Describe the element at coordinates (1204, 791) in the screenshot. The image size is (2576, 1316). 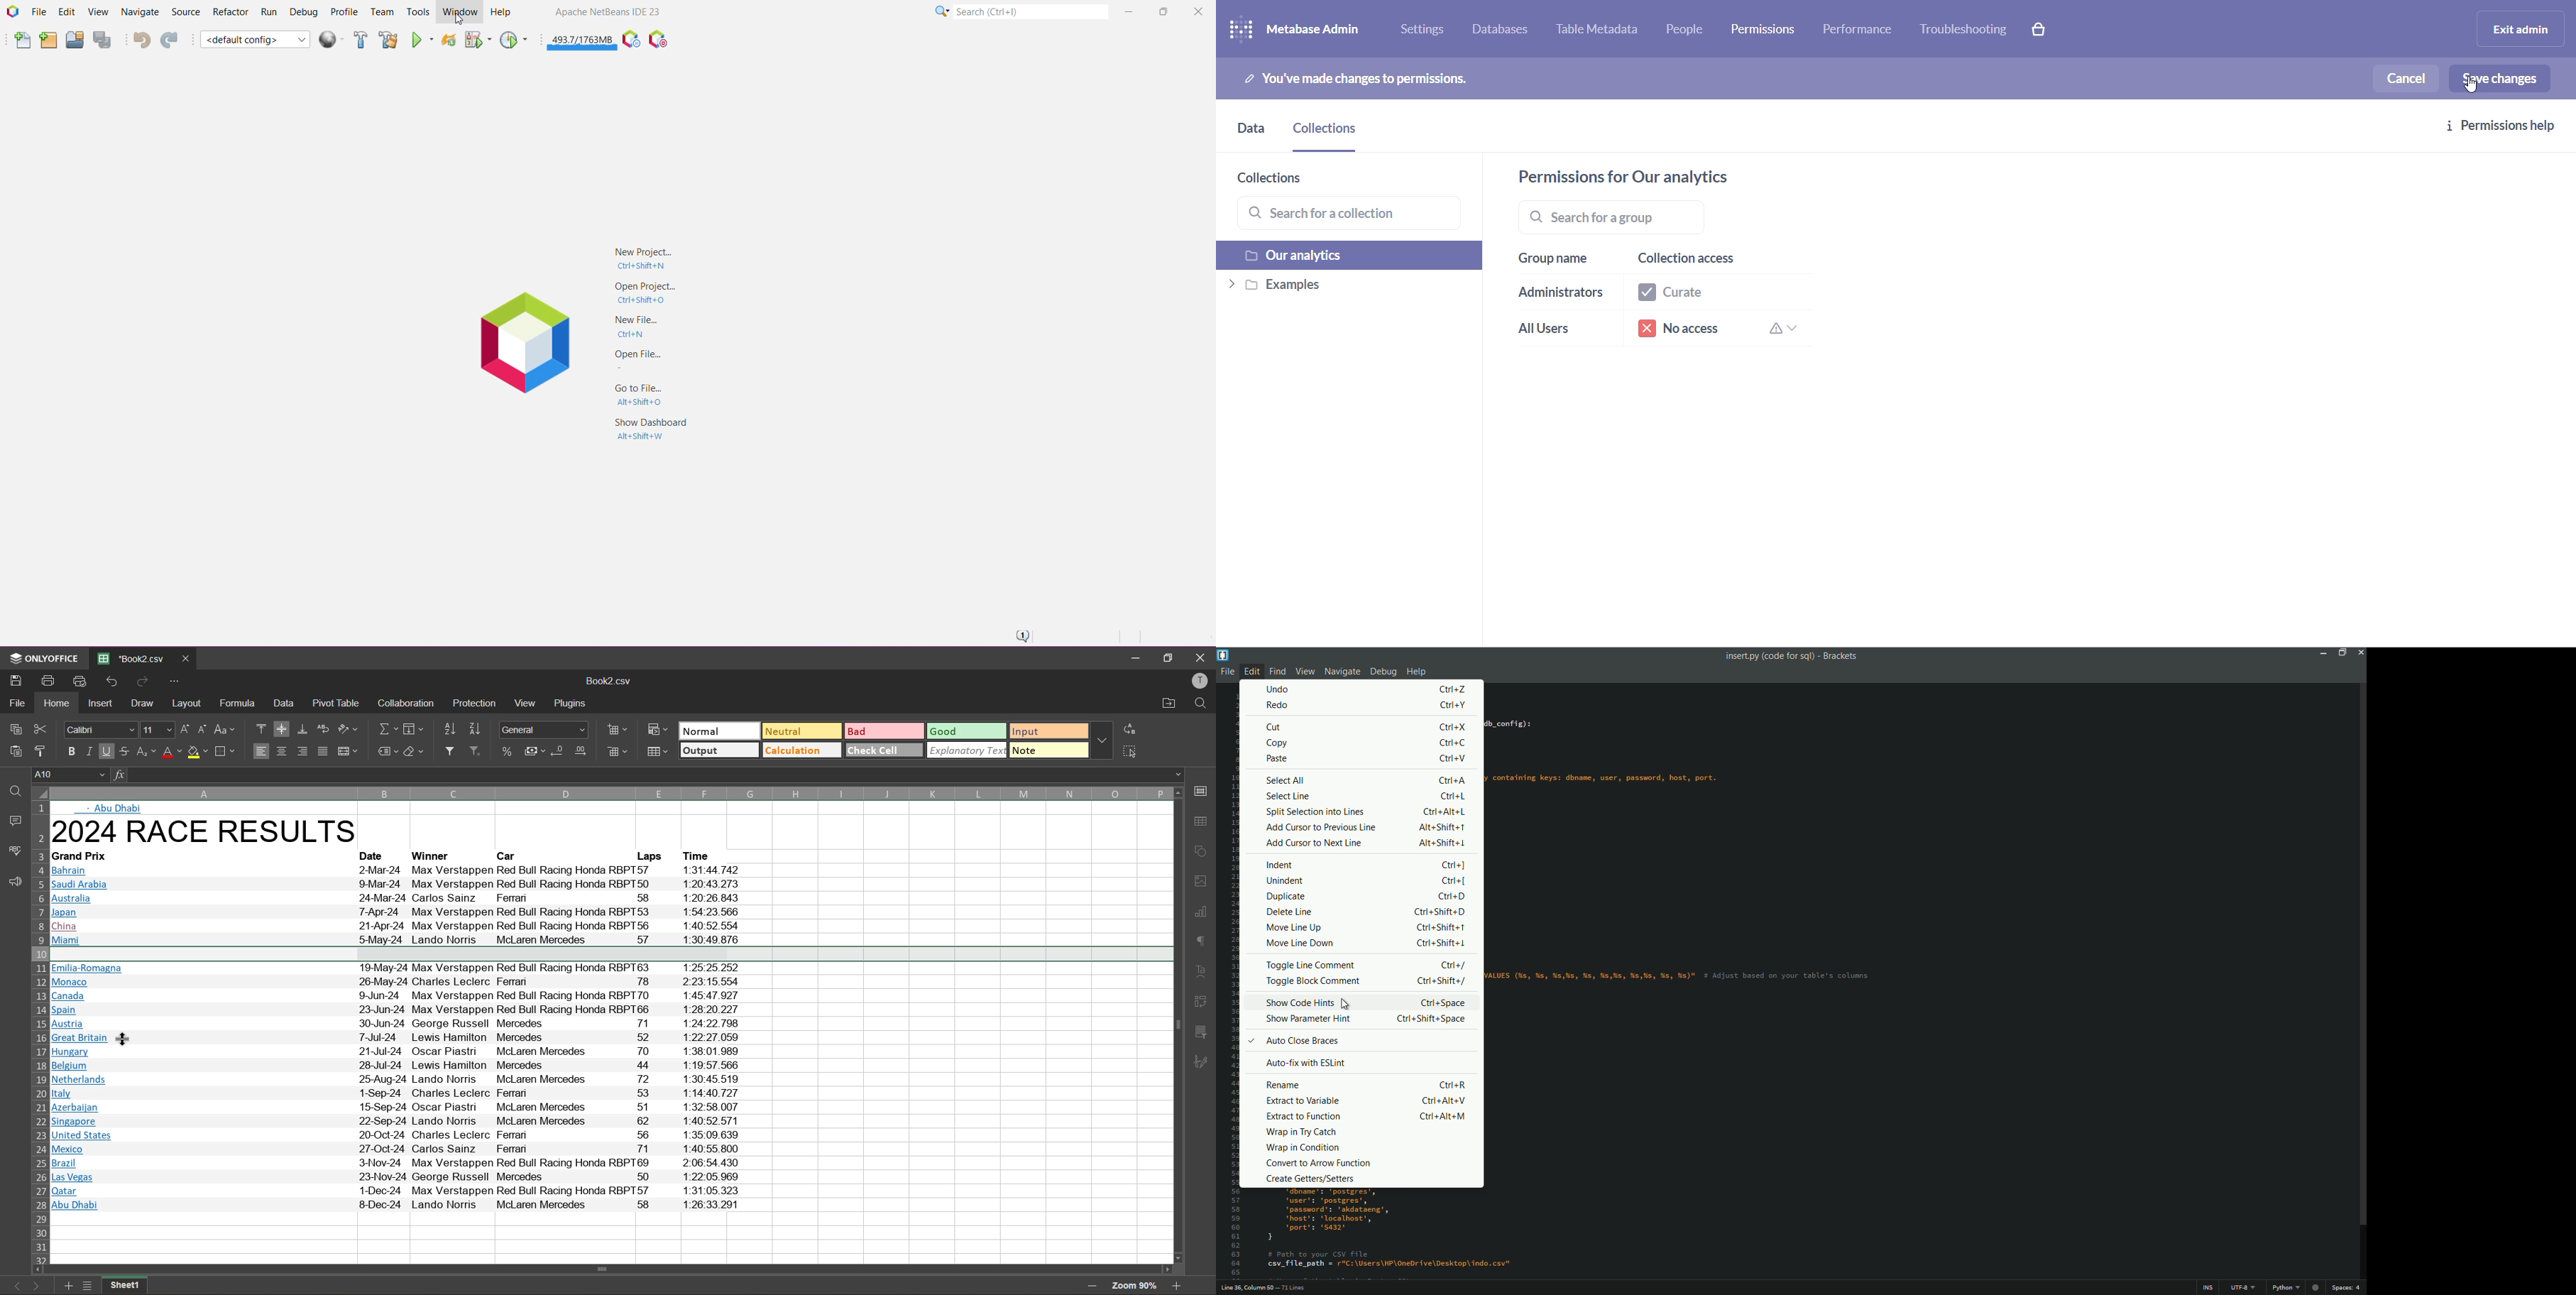
I see `call settings` at that location.